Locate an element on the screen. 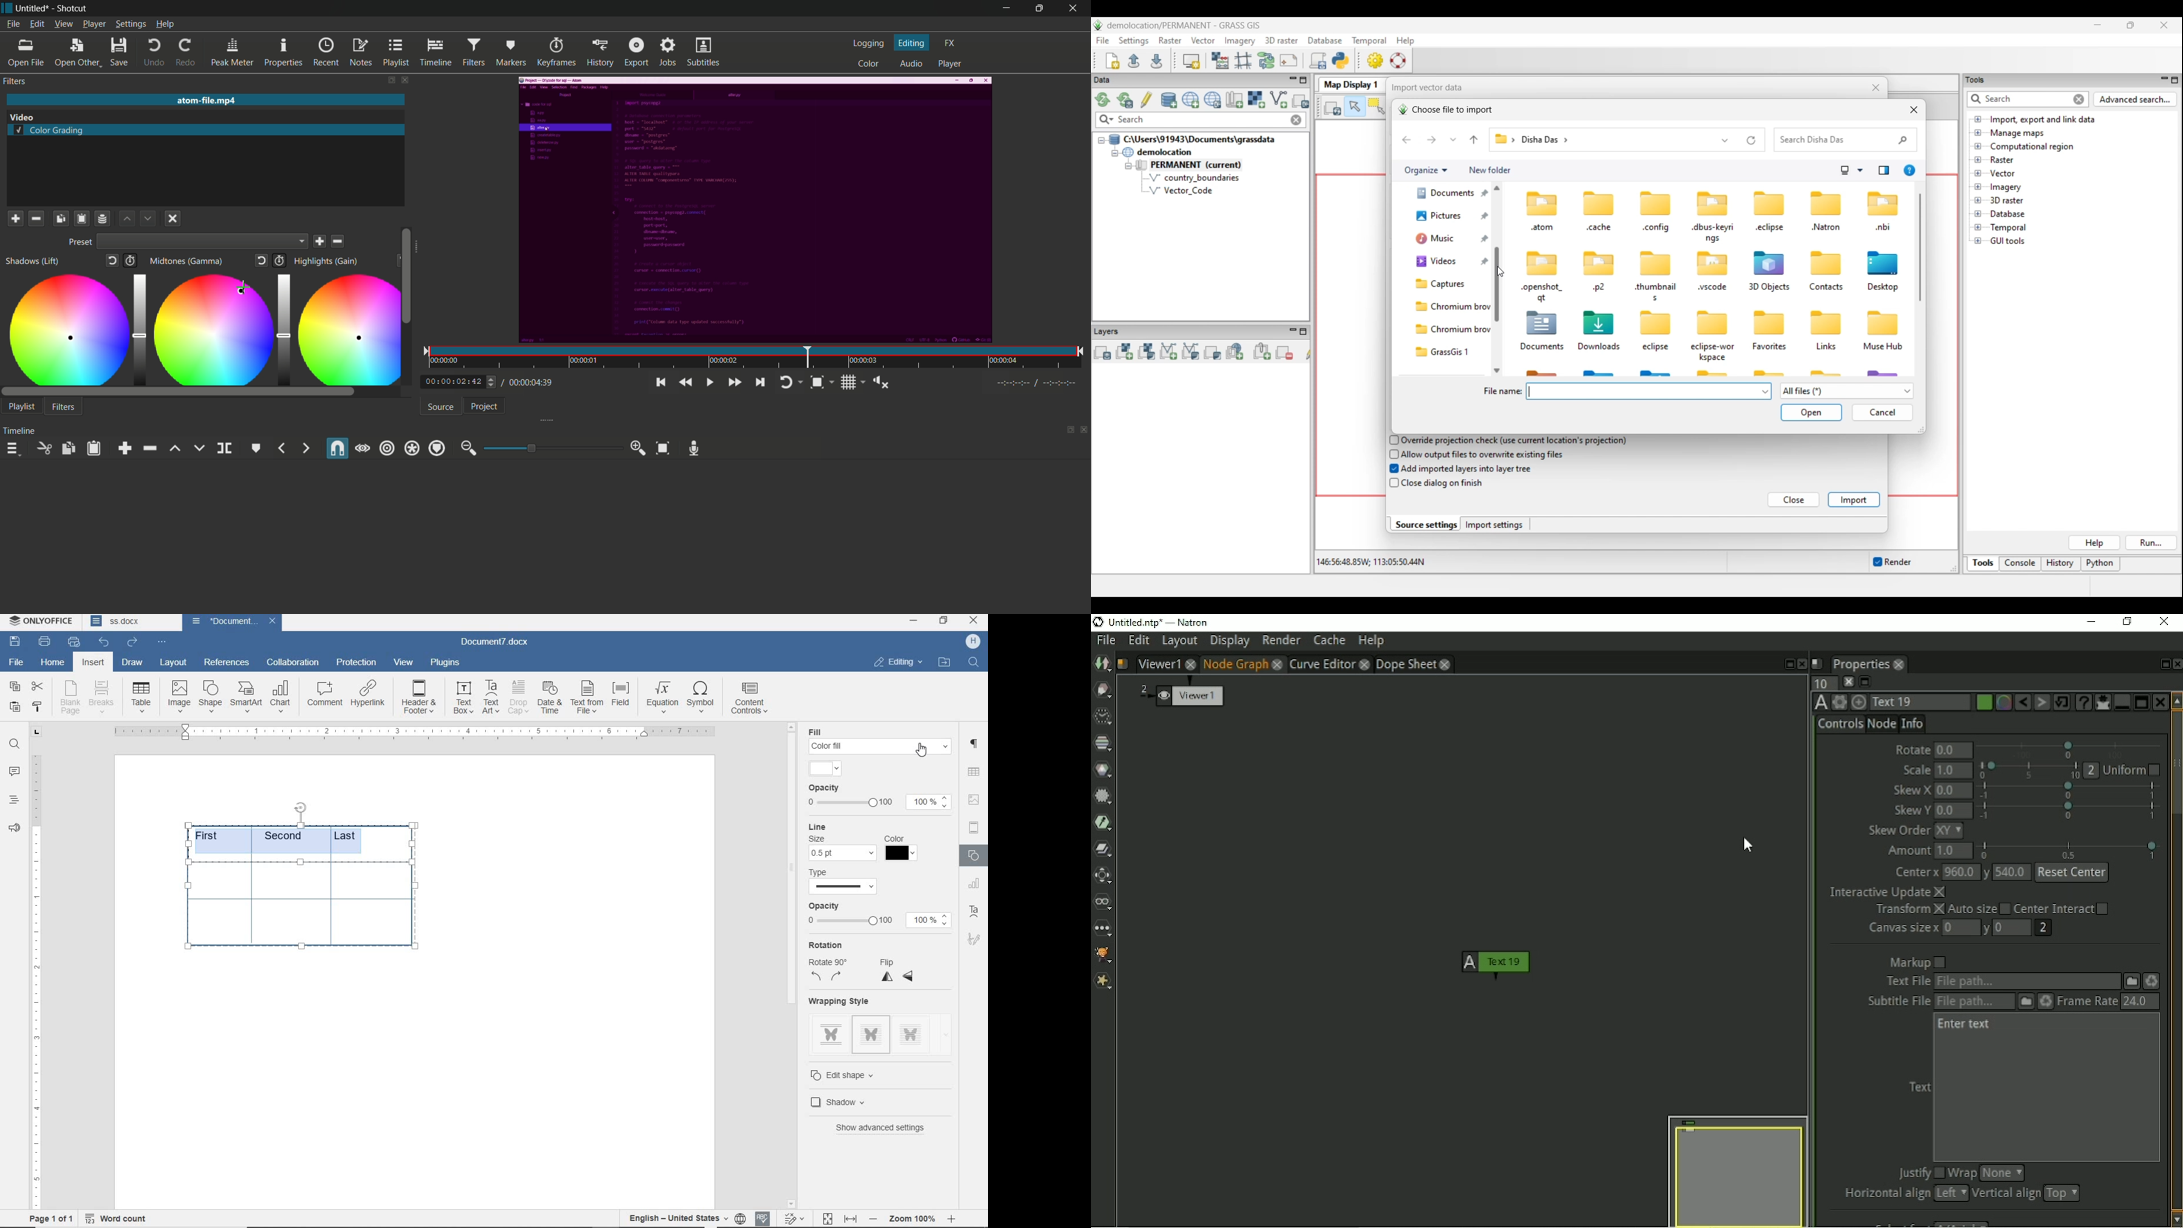 This screenshot has width=2184, height=1232. zoom out or zoom in is located at coordinates (915, 1217).